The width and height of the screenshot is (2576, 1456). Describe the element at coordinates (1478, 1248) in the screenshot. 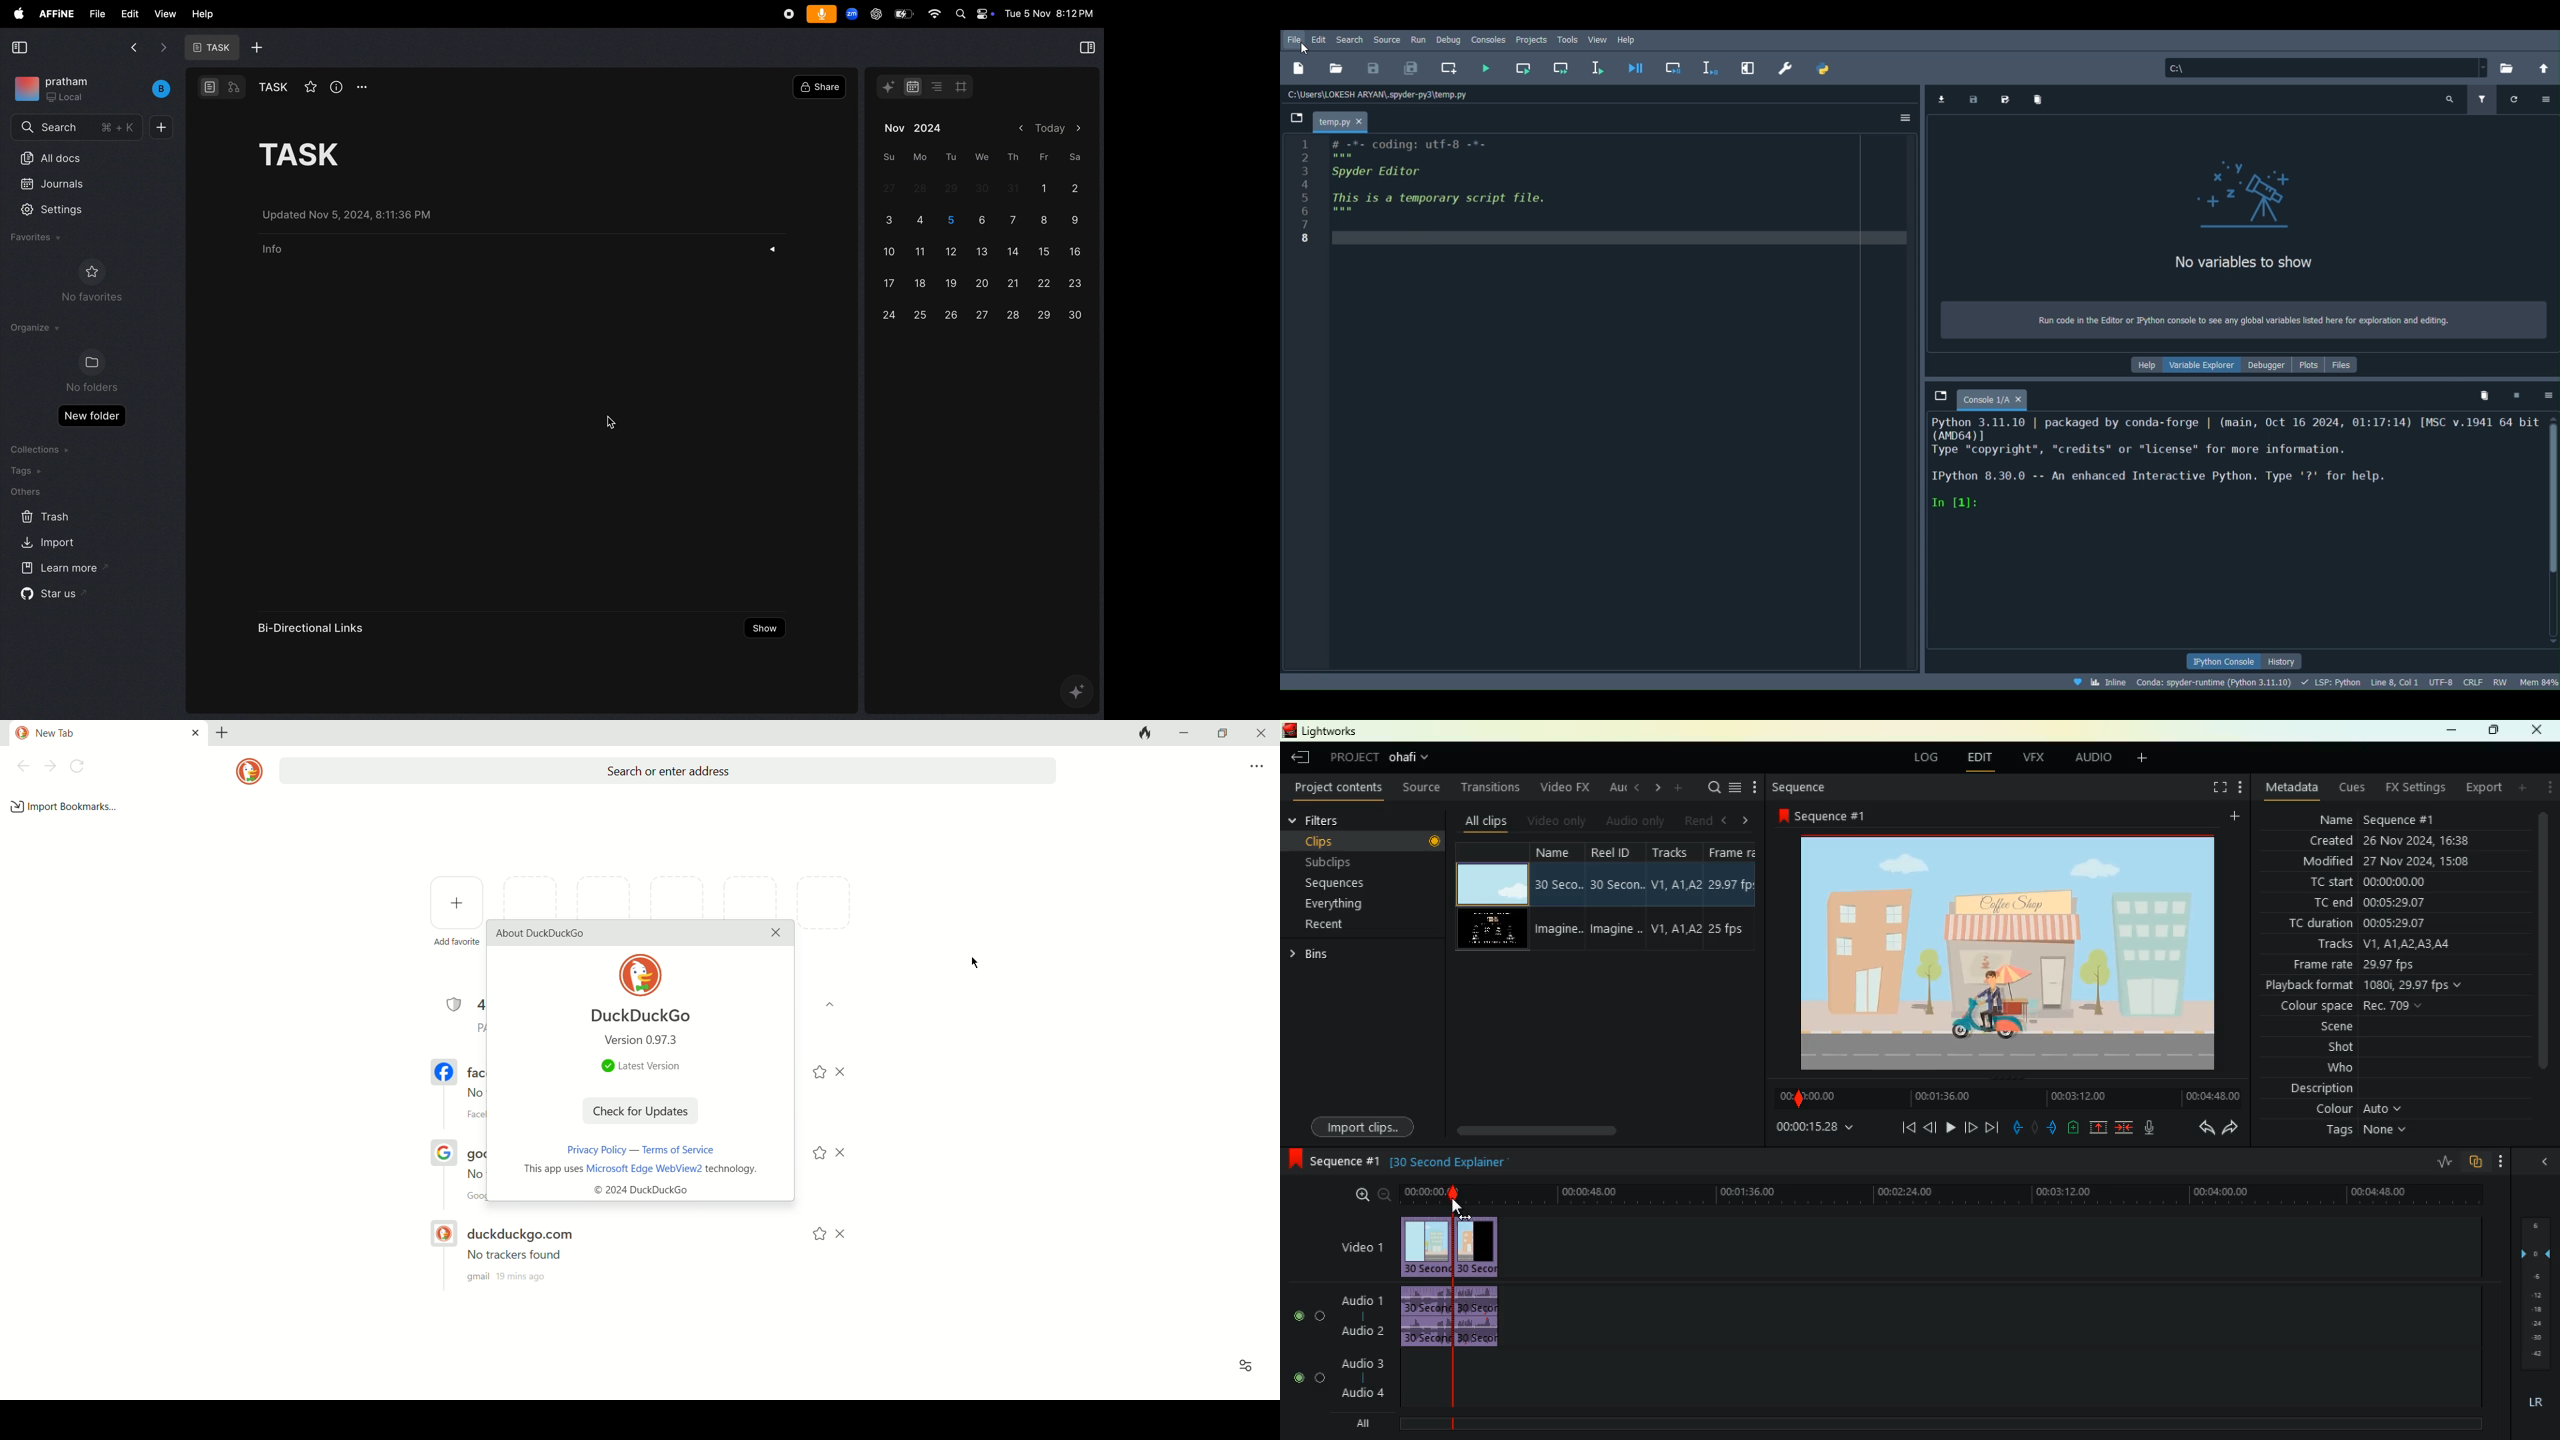

I see `image` at that location.